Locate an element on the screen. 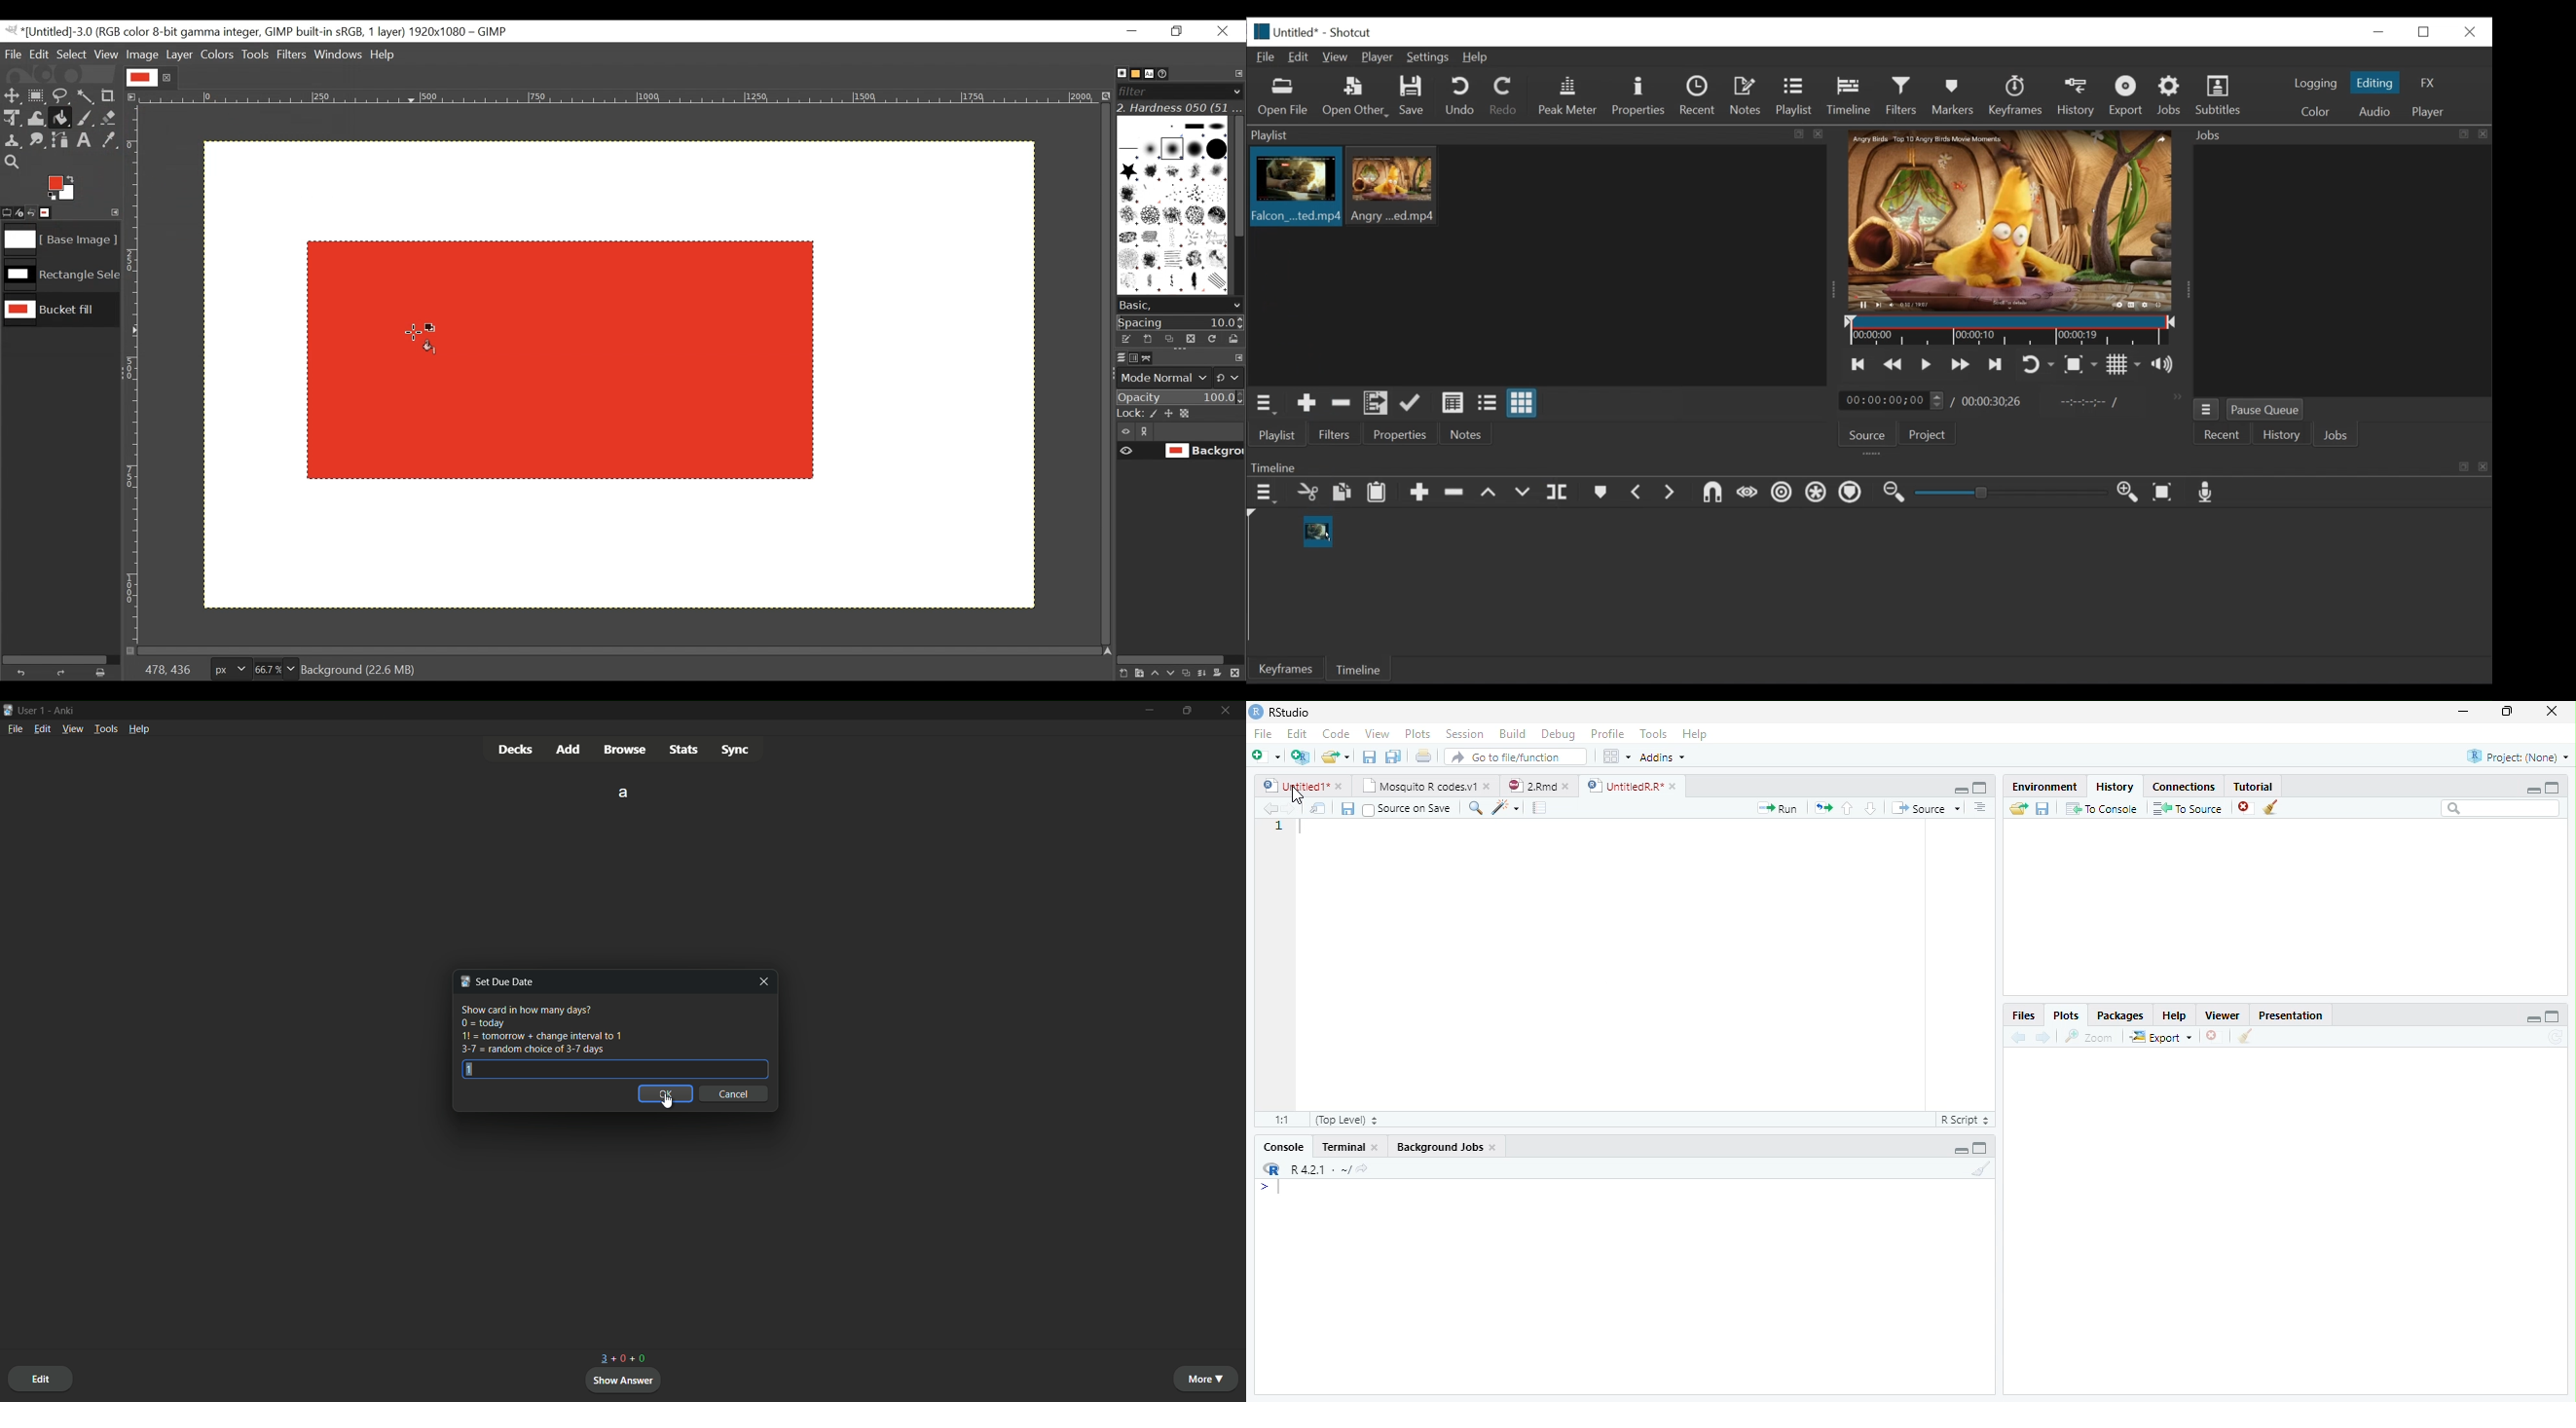  New file is located at coordinates (1266, 756).